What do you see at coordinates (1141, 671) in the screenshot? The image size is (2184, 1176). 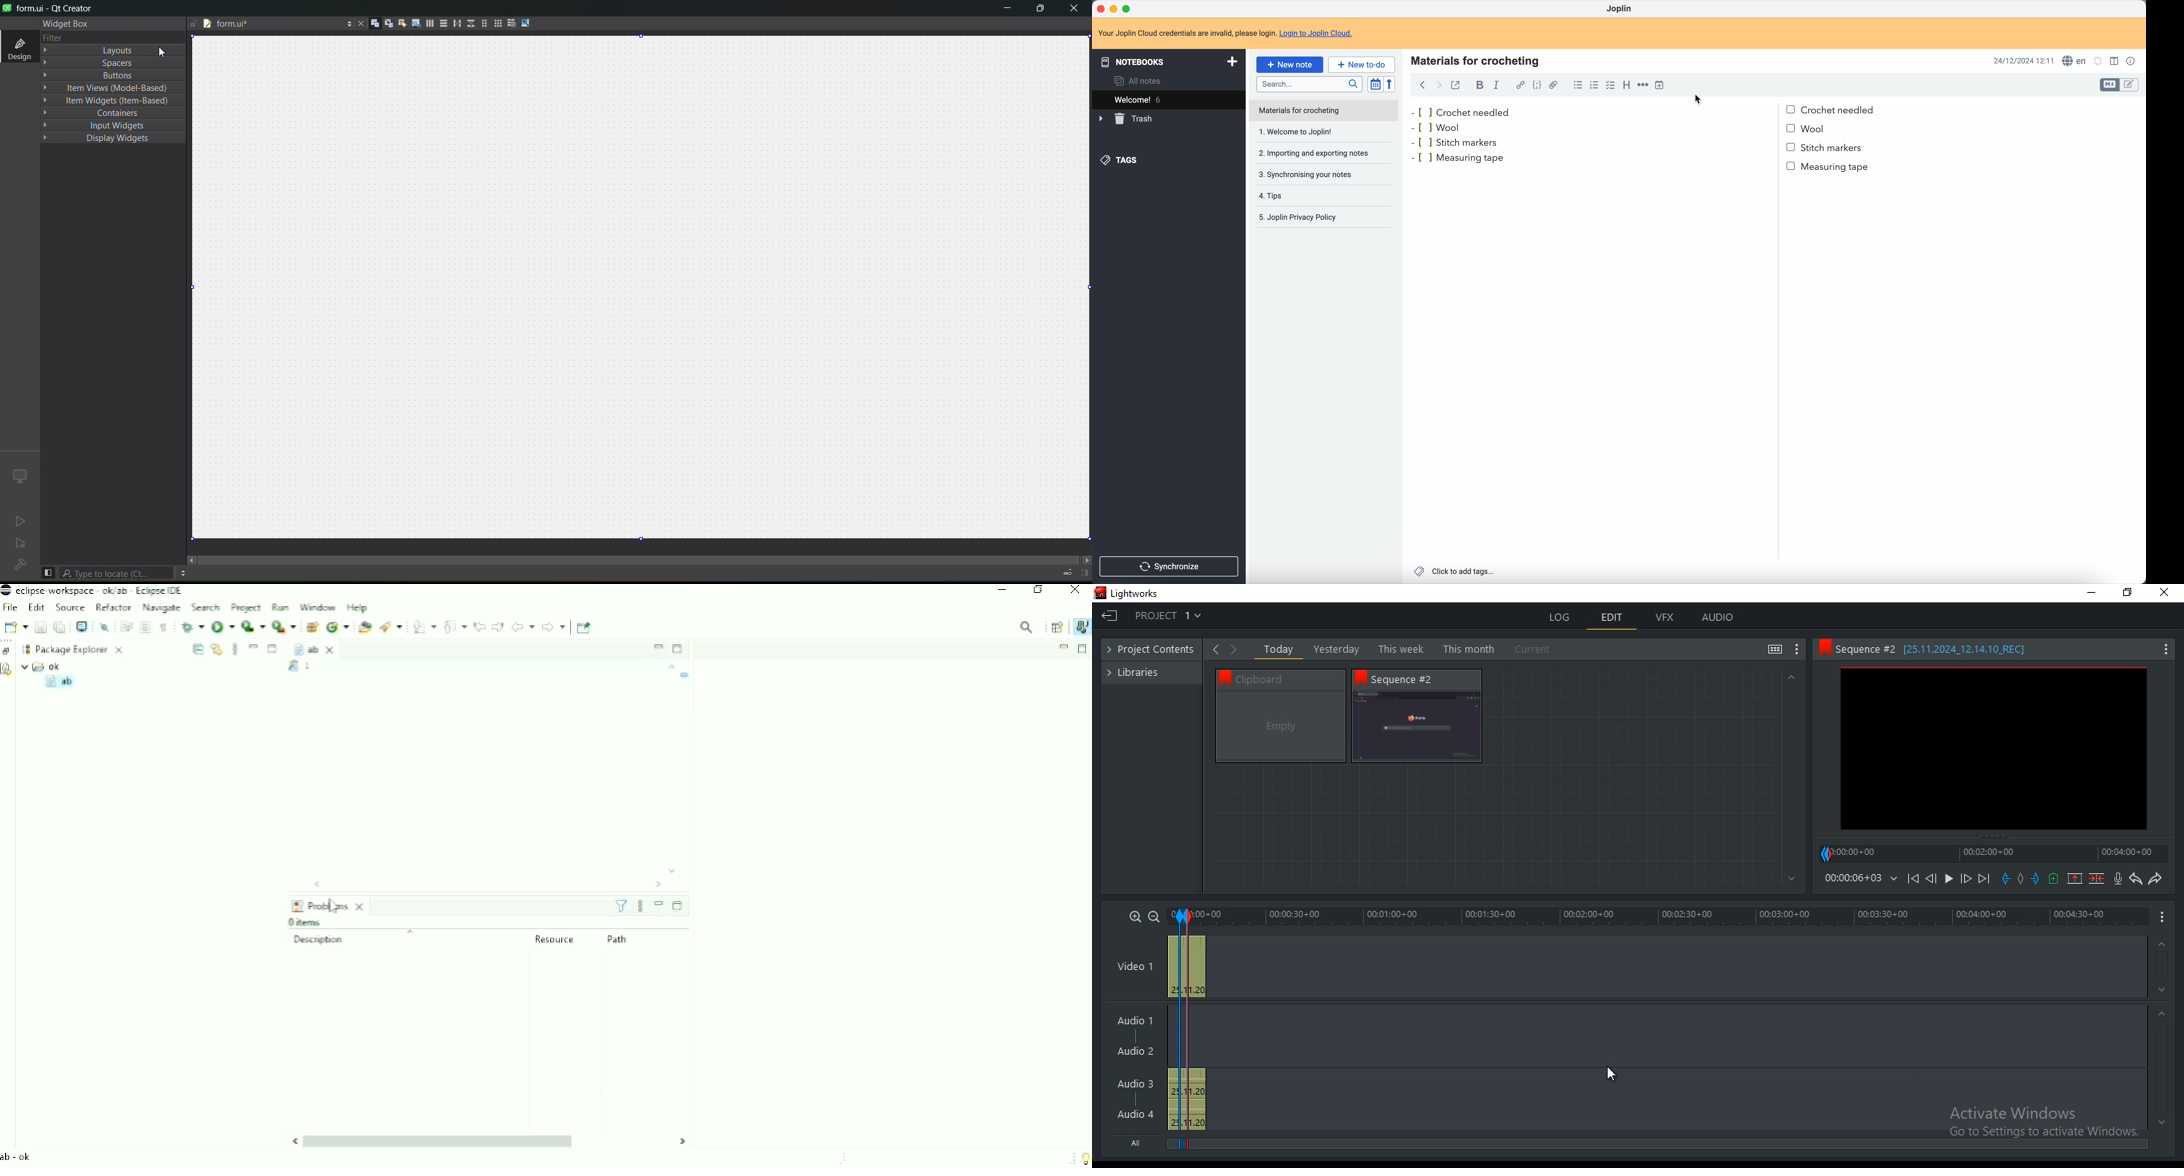 I see `libraries` at bounding box center [1141, 671].